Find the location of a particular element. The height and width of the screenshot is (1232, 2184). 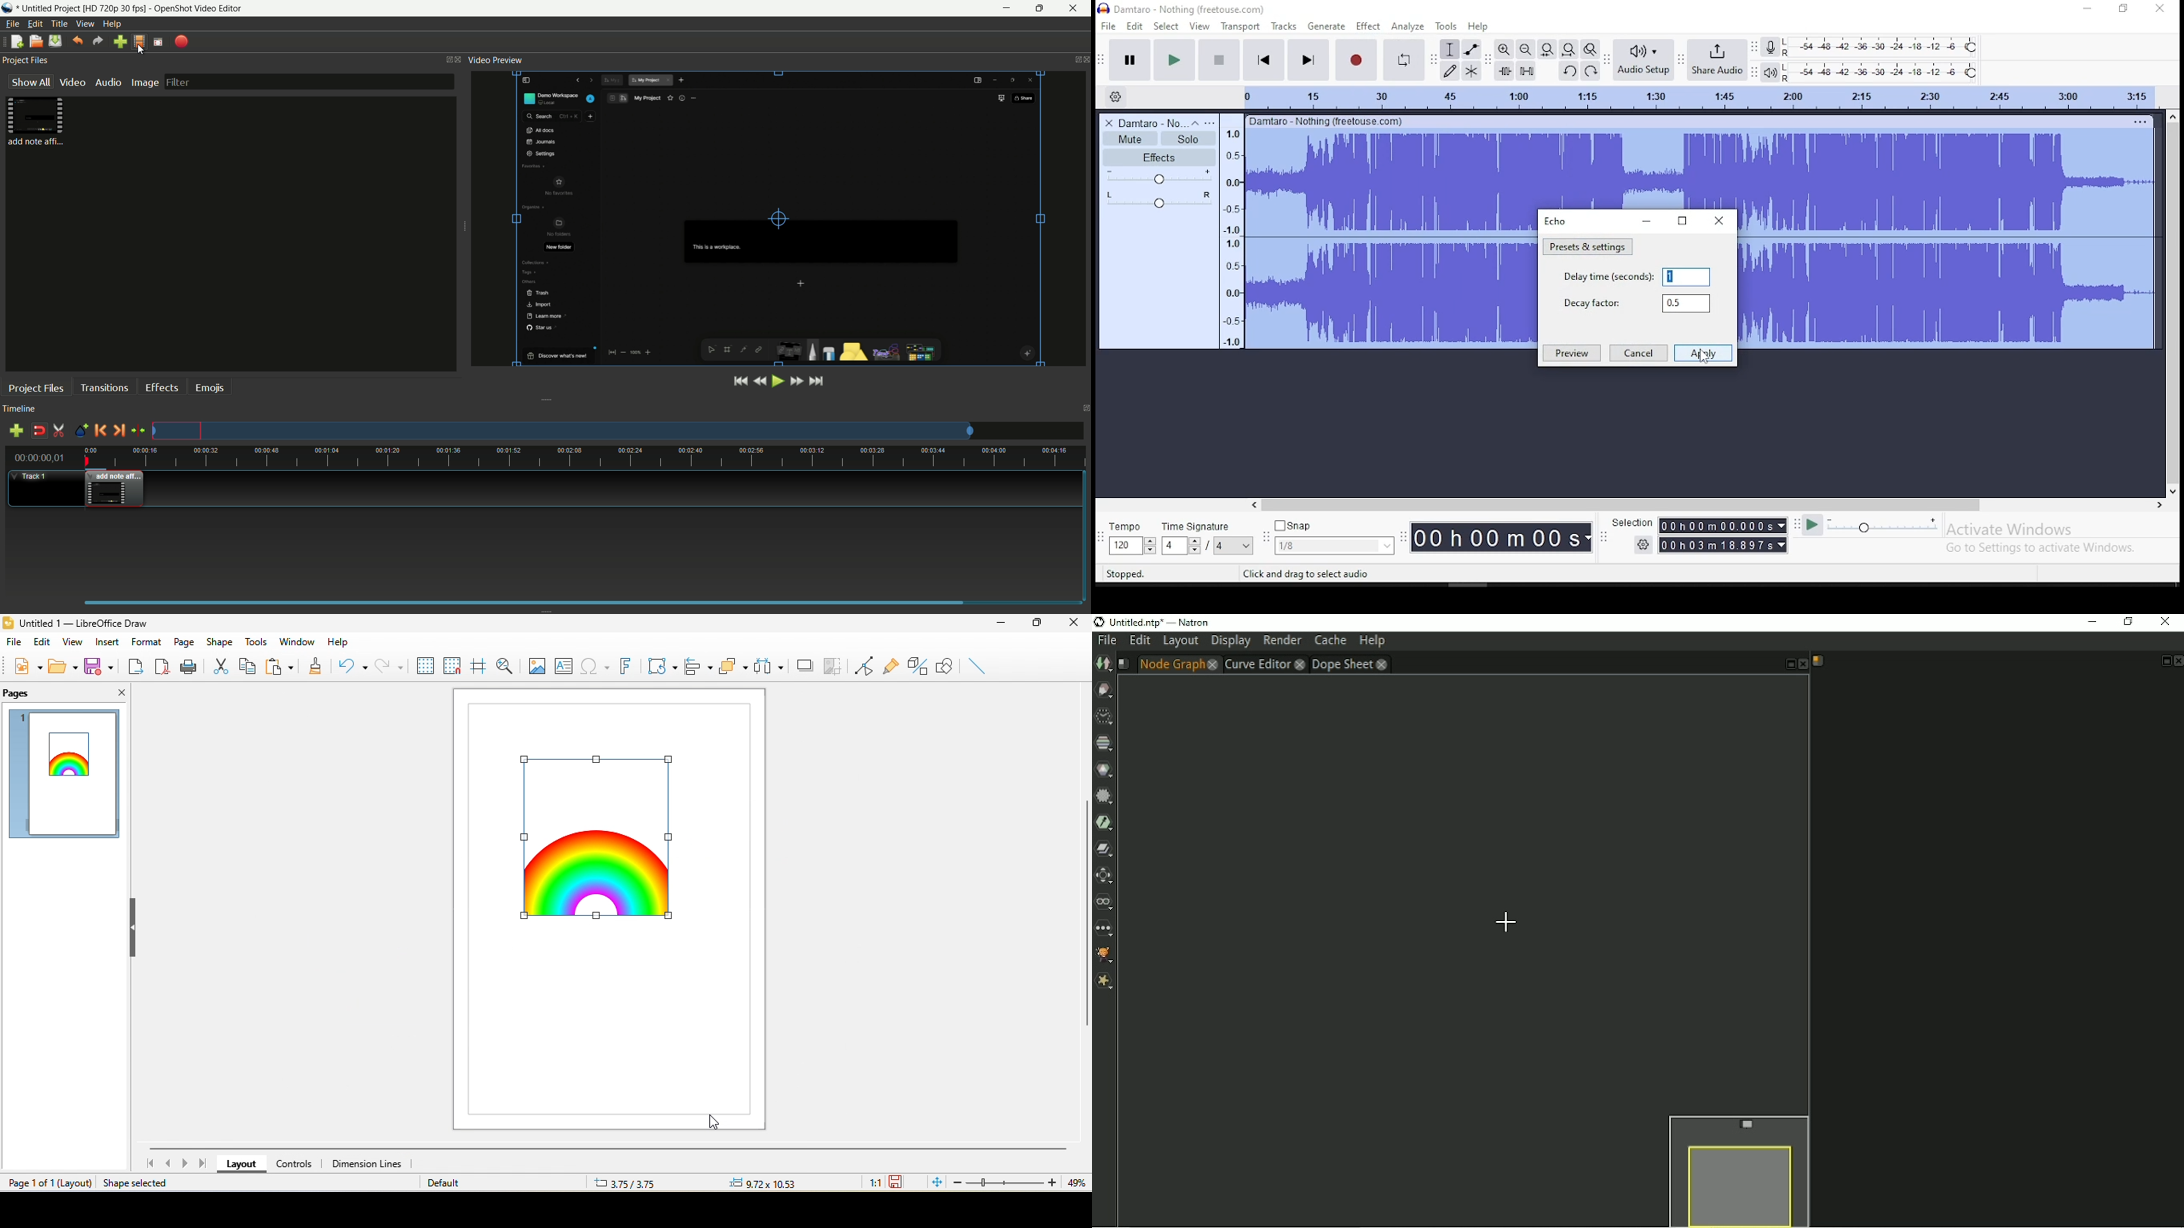

‘Selection is located at coordinates (1631, 524).